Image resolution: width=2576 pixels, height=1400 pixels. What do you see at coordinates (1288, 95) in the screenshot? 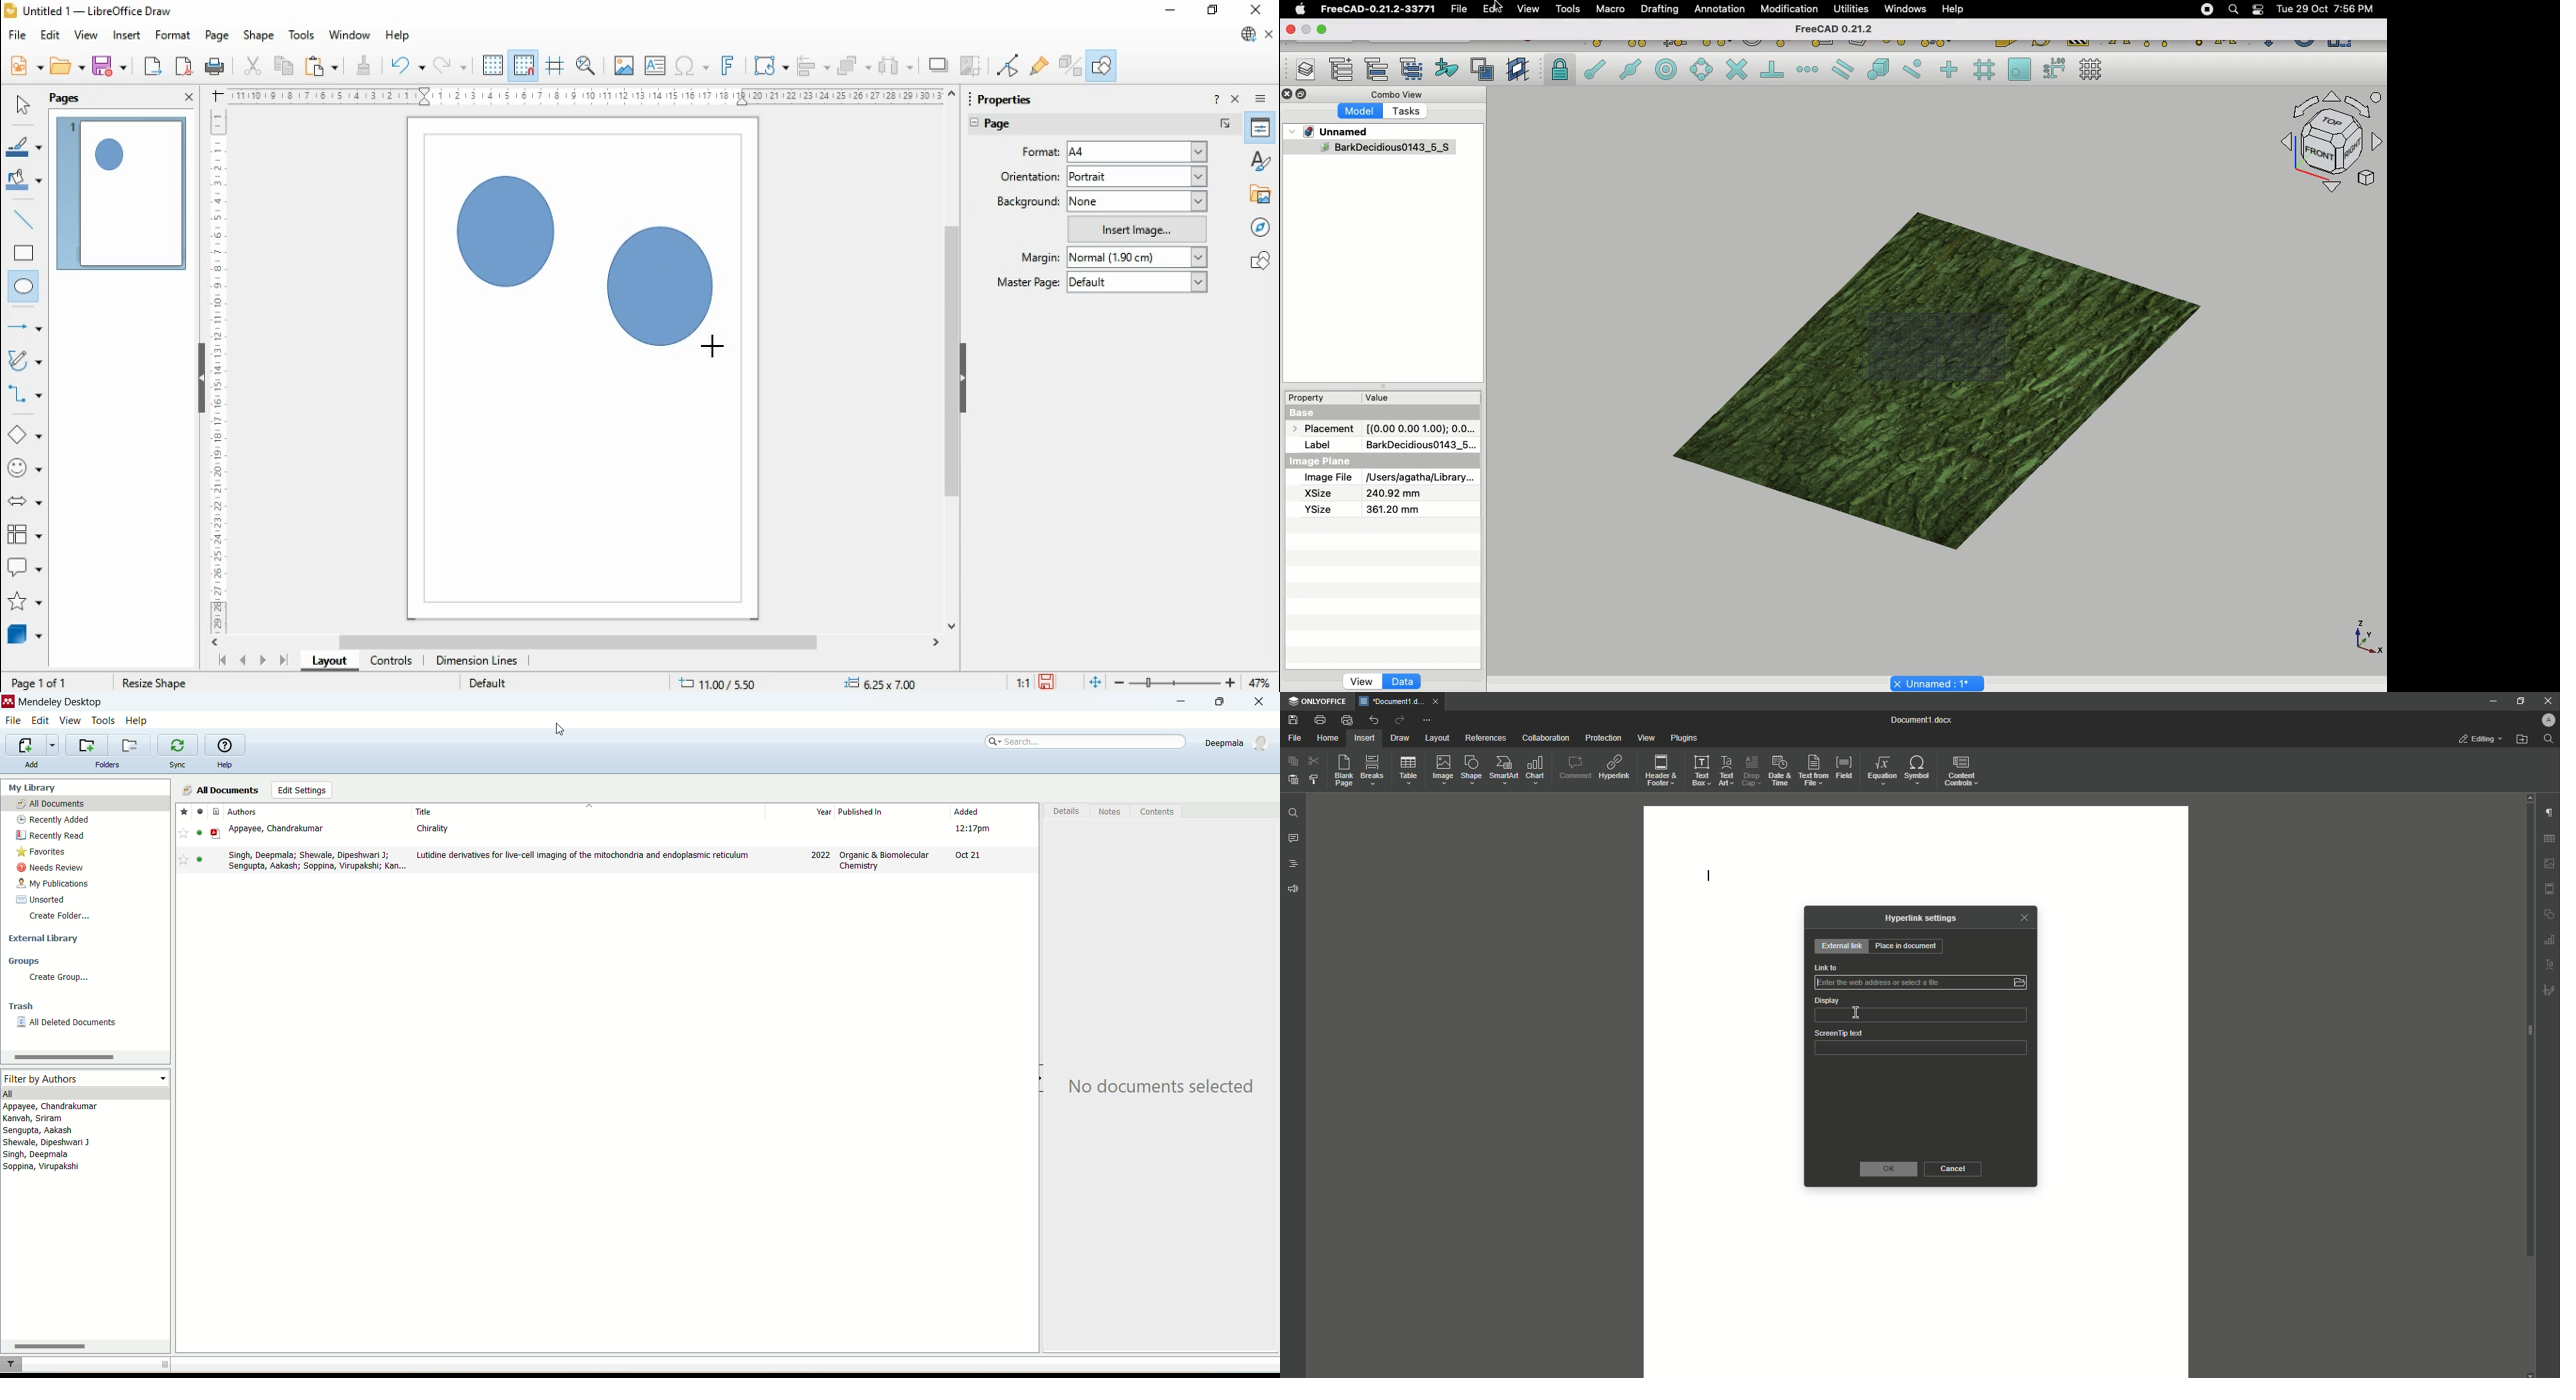
I see `Close` at bounding box center [1288, 95].